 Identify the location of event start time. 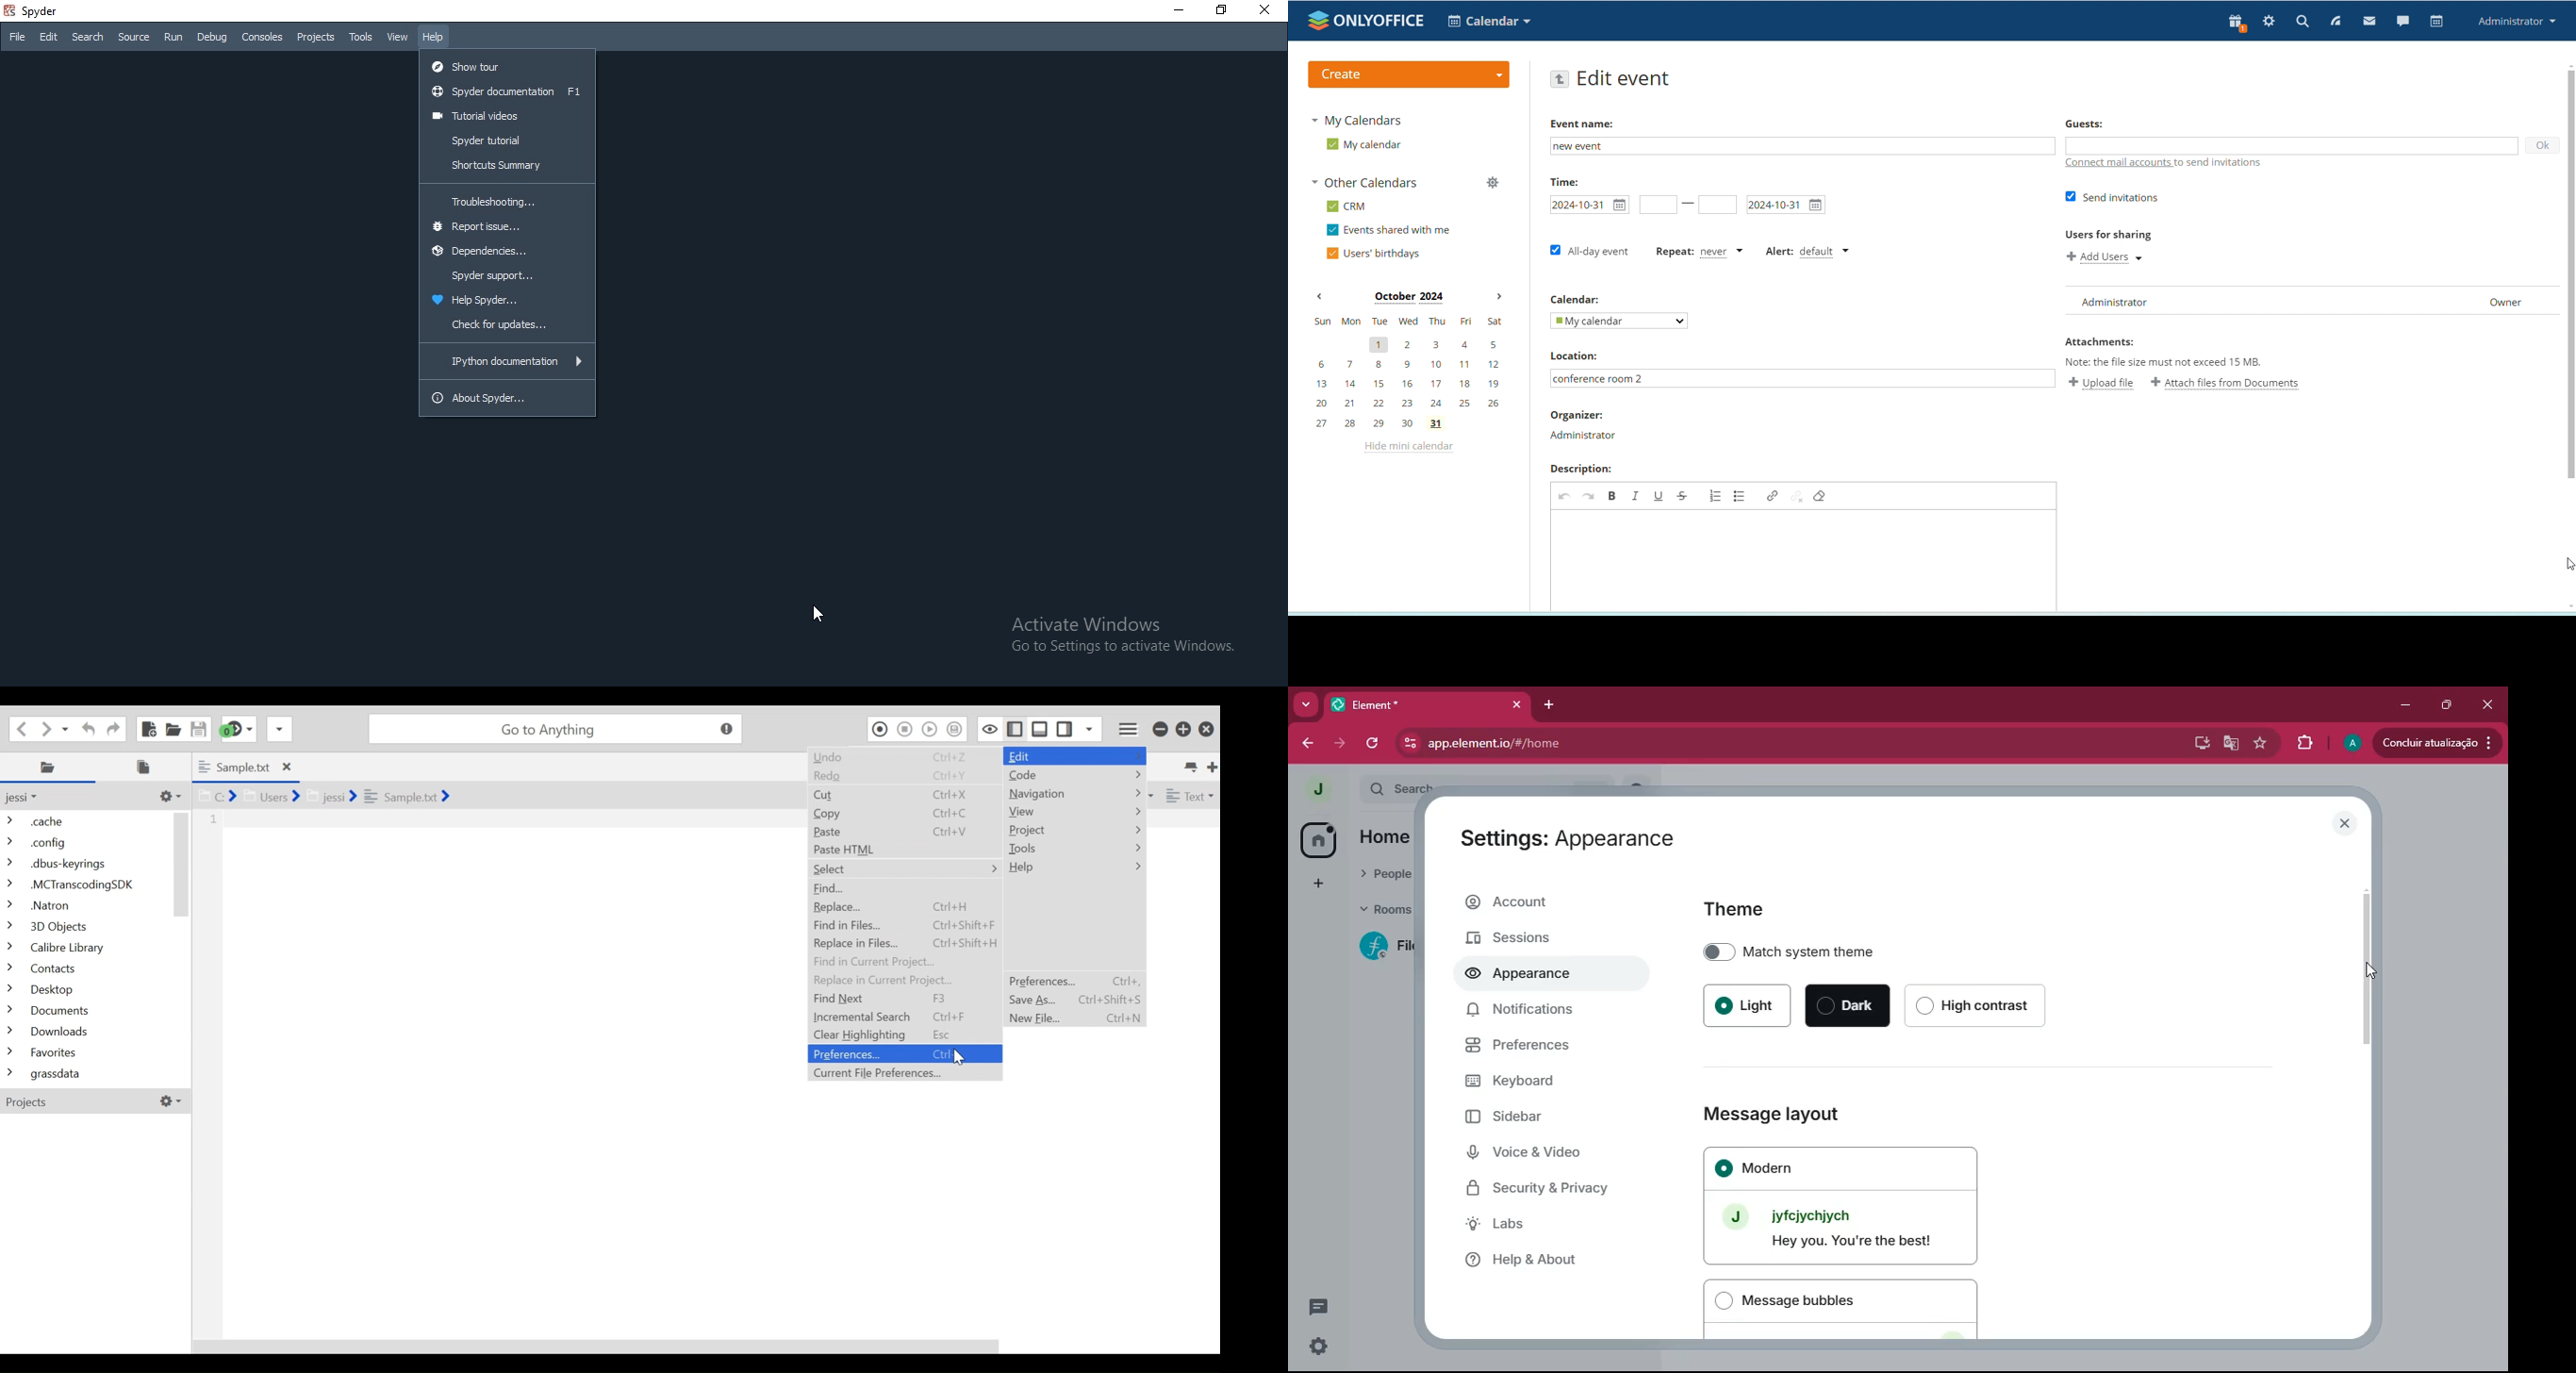
(1588, 205).